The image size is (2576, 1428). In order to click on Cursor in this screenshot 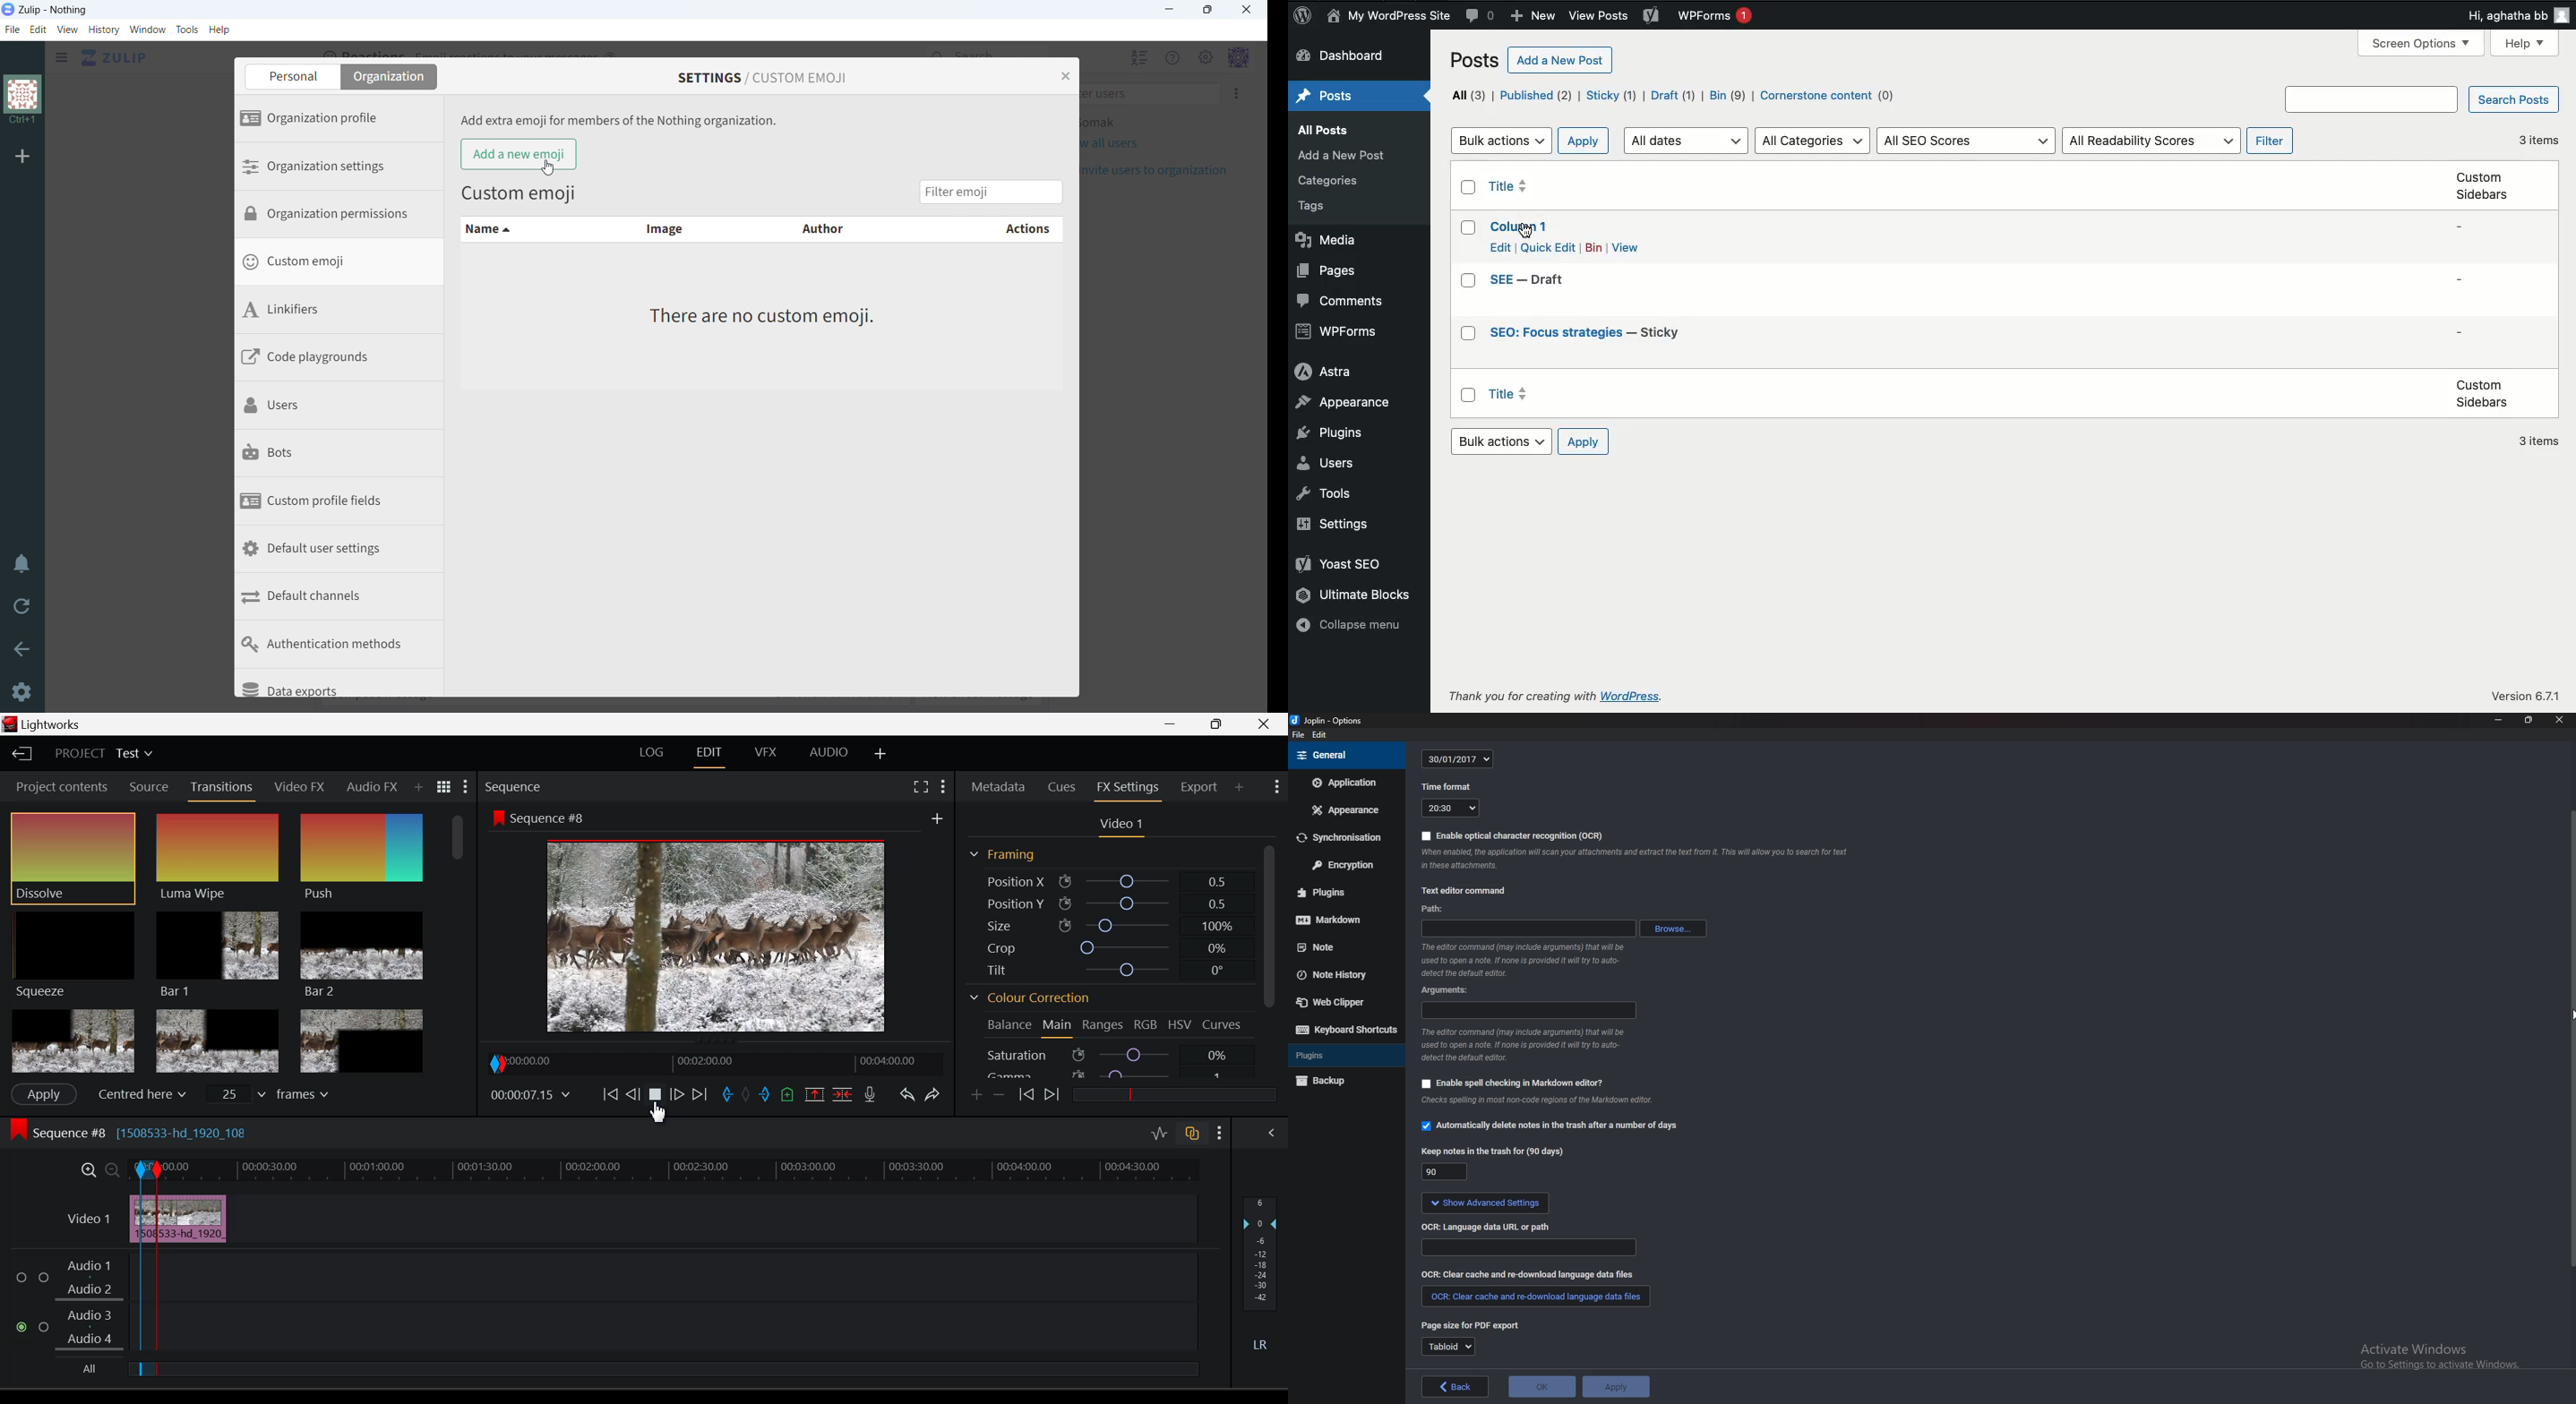, I will do `click(1524, 227)`.